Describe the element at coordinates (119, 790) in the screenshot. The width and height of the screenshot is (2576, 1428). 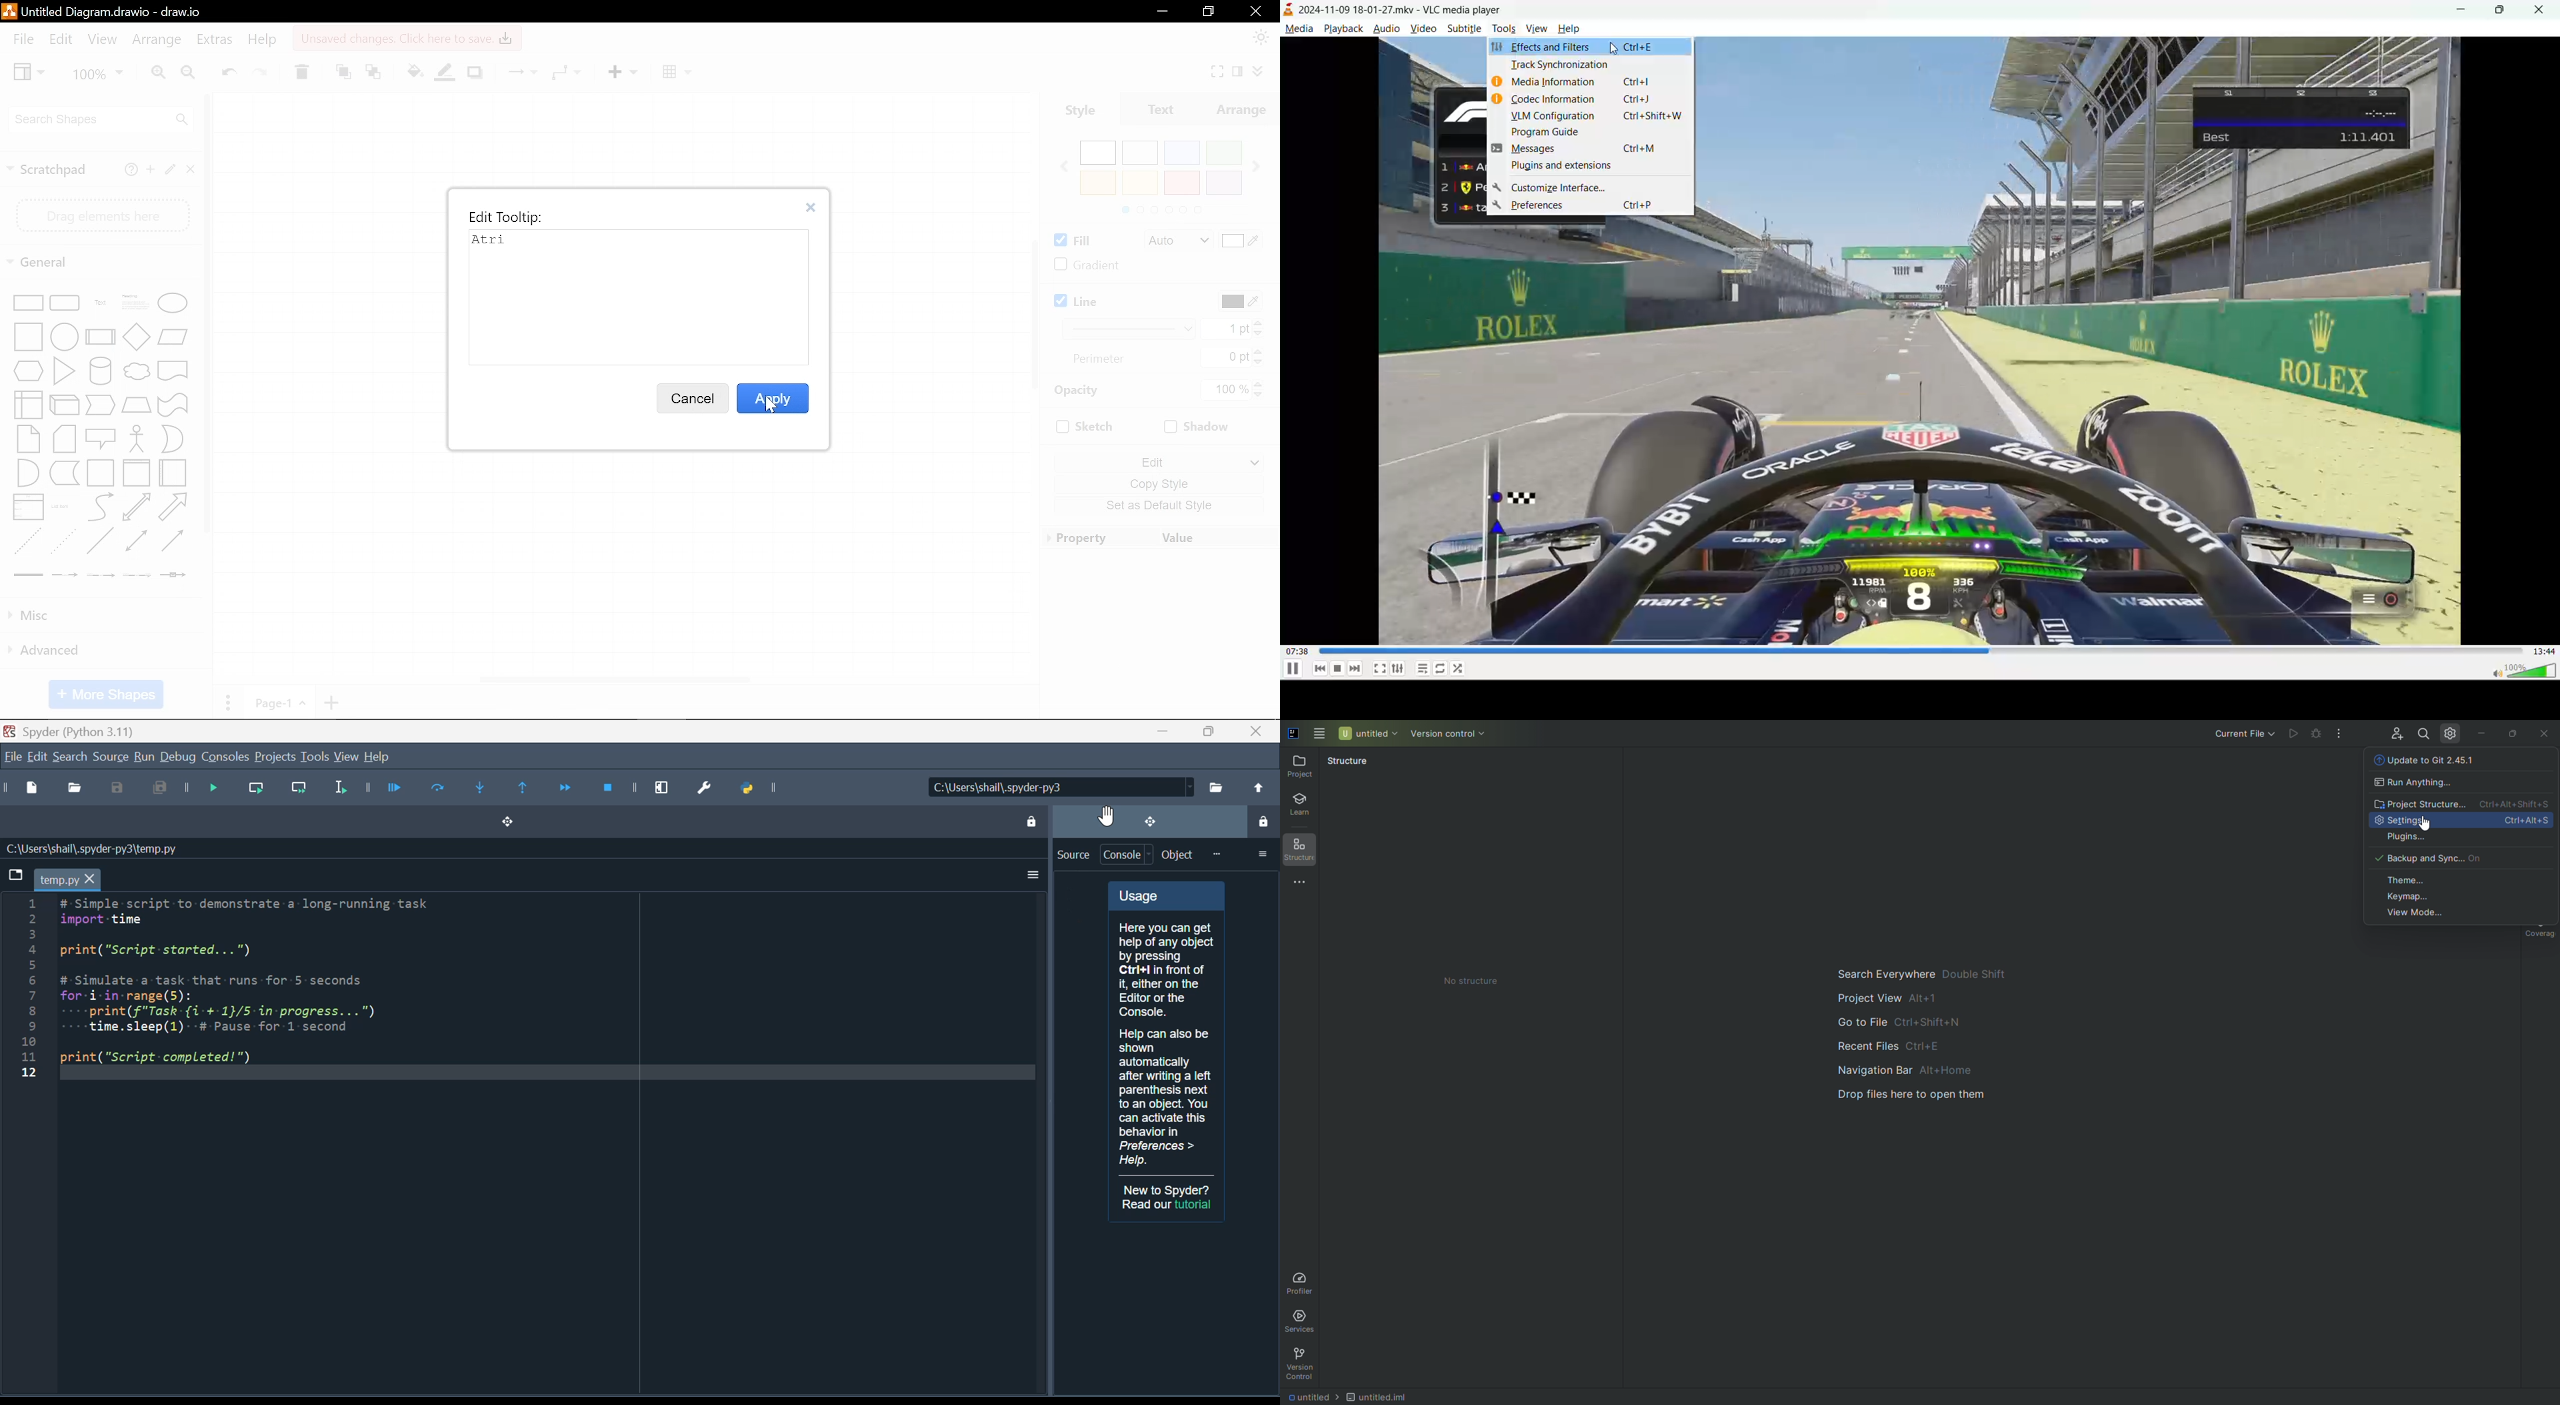
I see `Save as` at that location.